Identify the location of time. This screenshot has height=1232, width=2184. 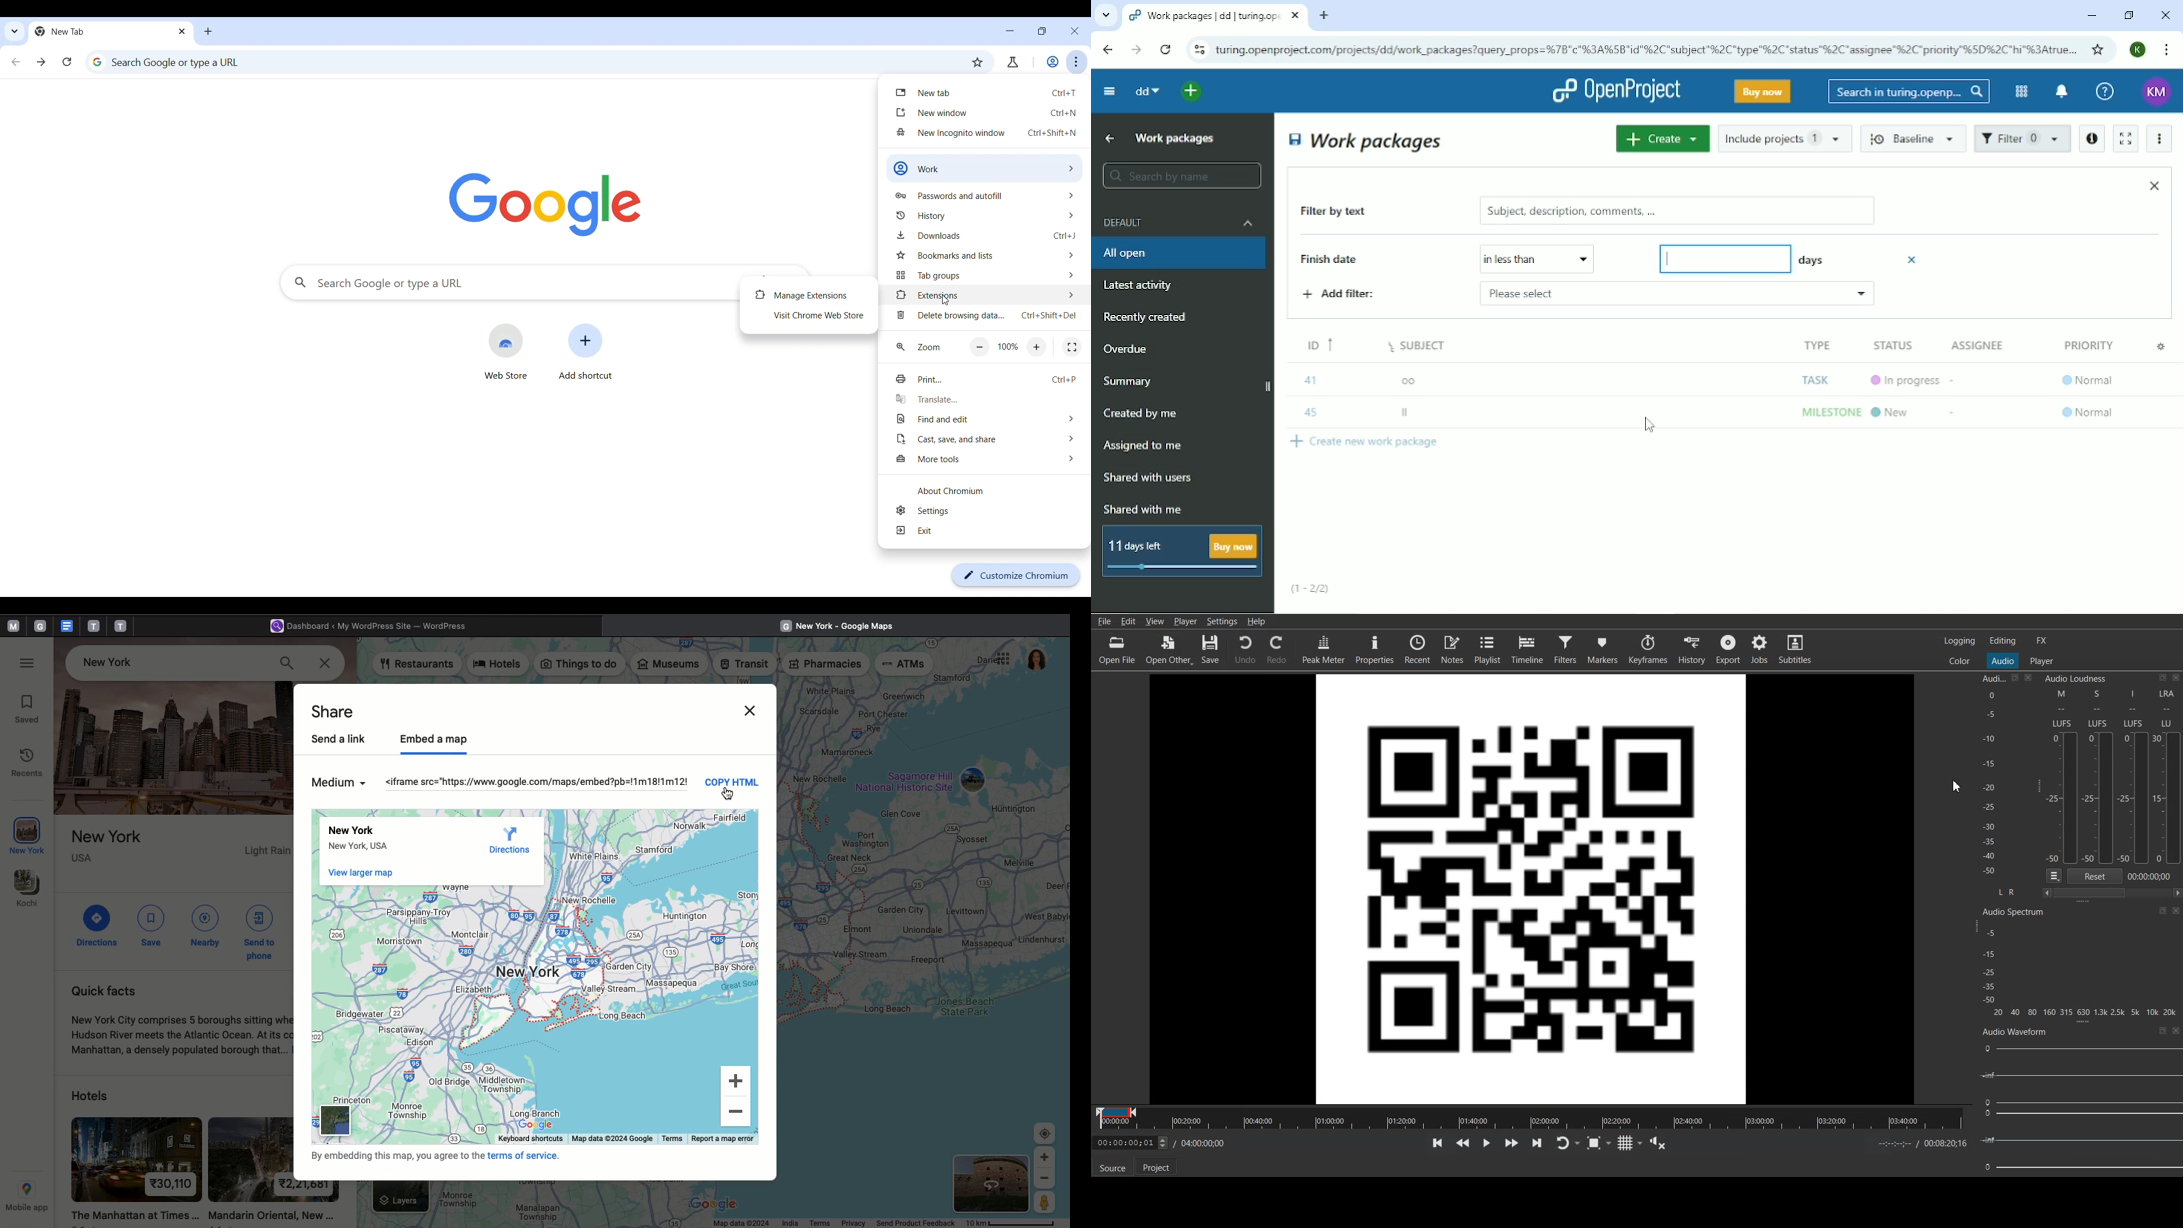
(2153, 877).